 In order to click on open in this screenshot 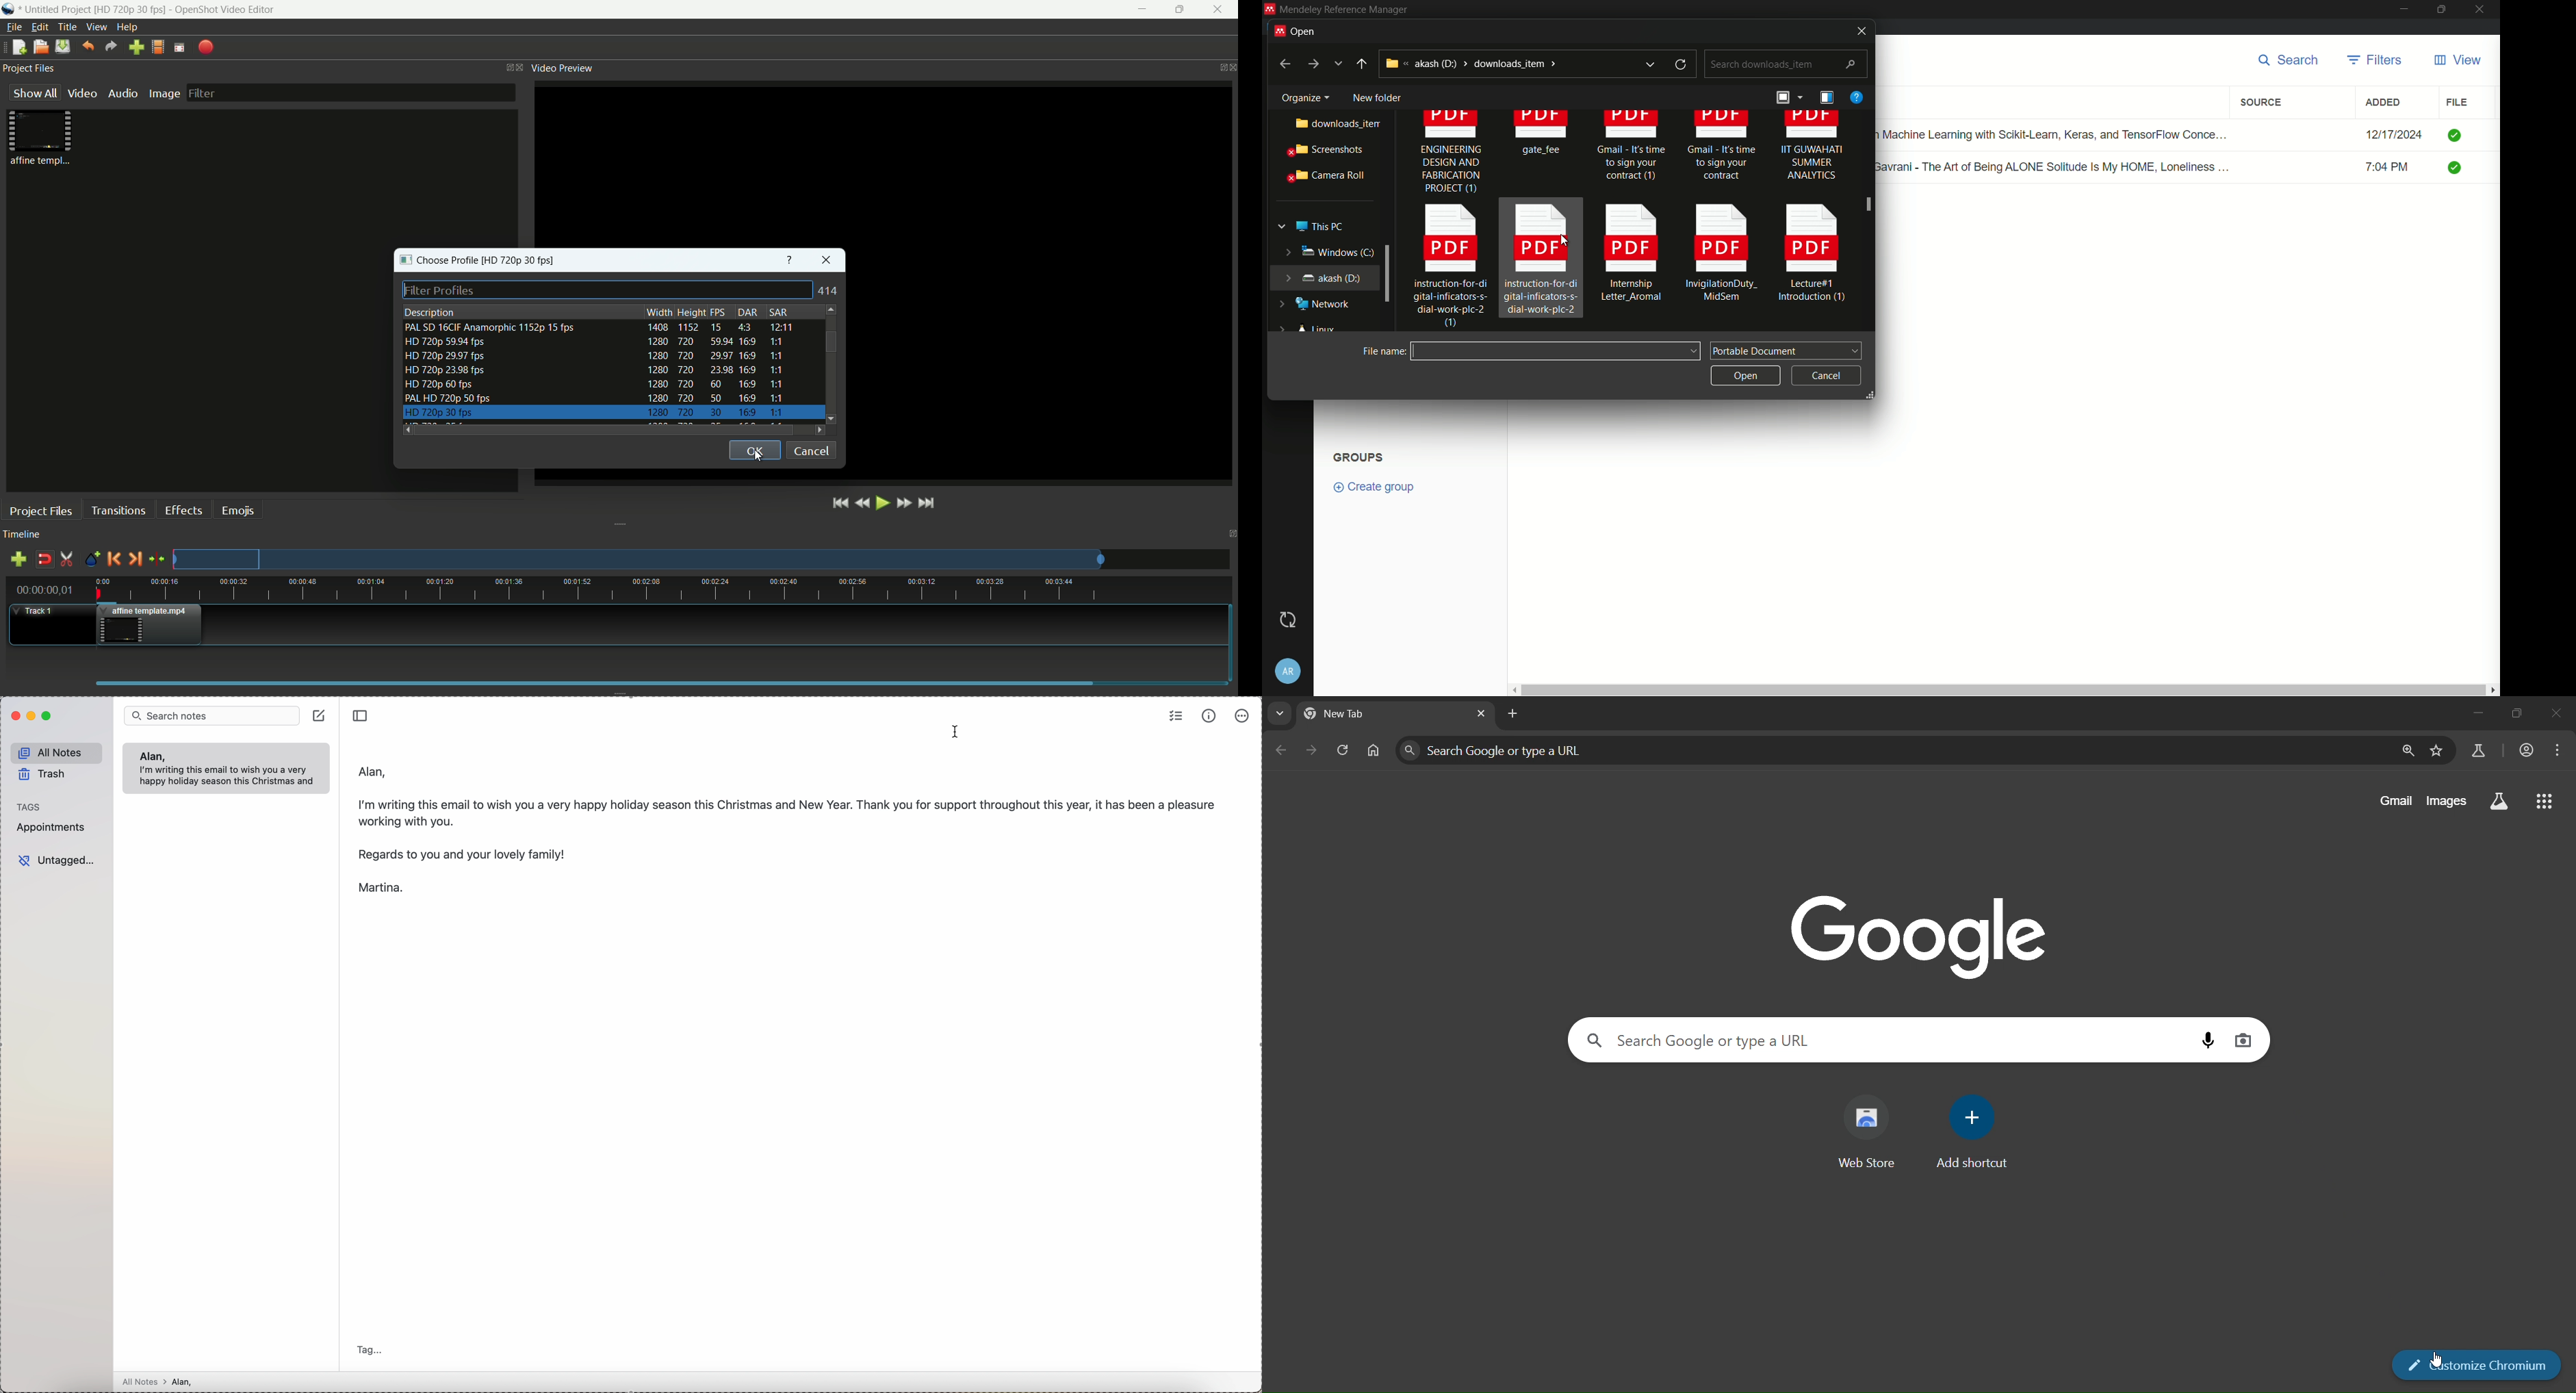, I will do `click(1301, 30)`.